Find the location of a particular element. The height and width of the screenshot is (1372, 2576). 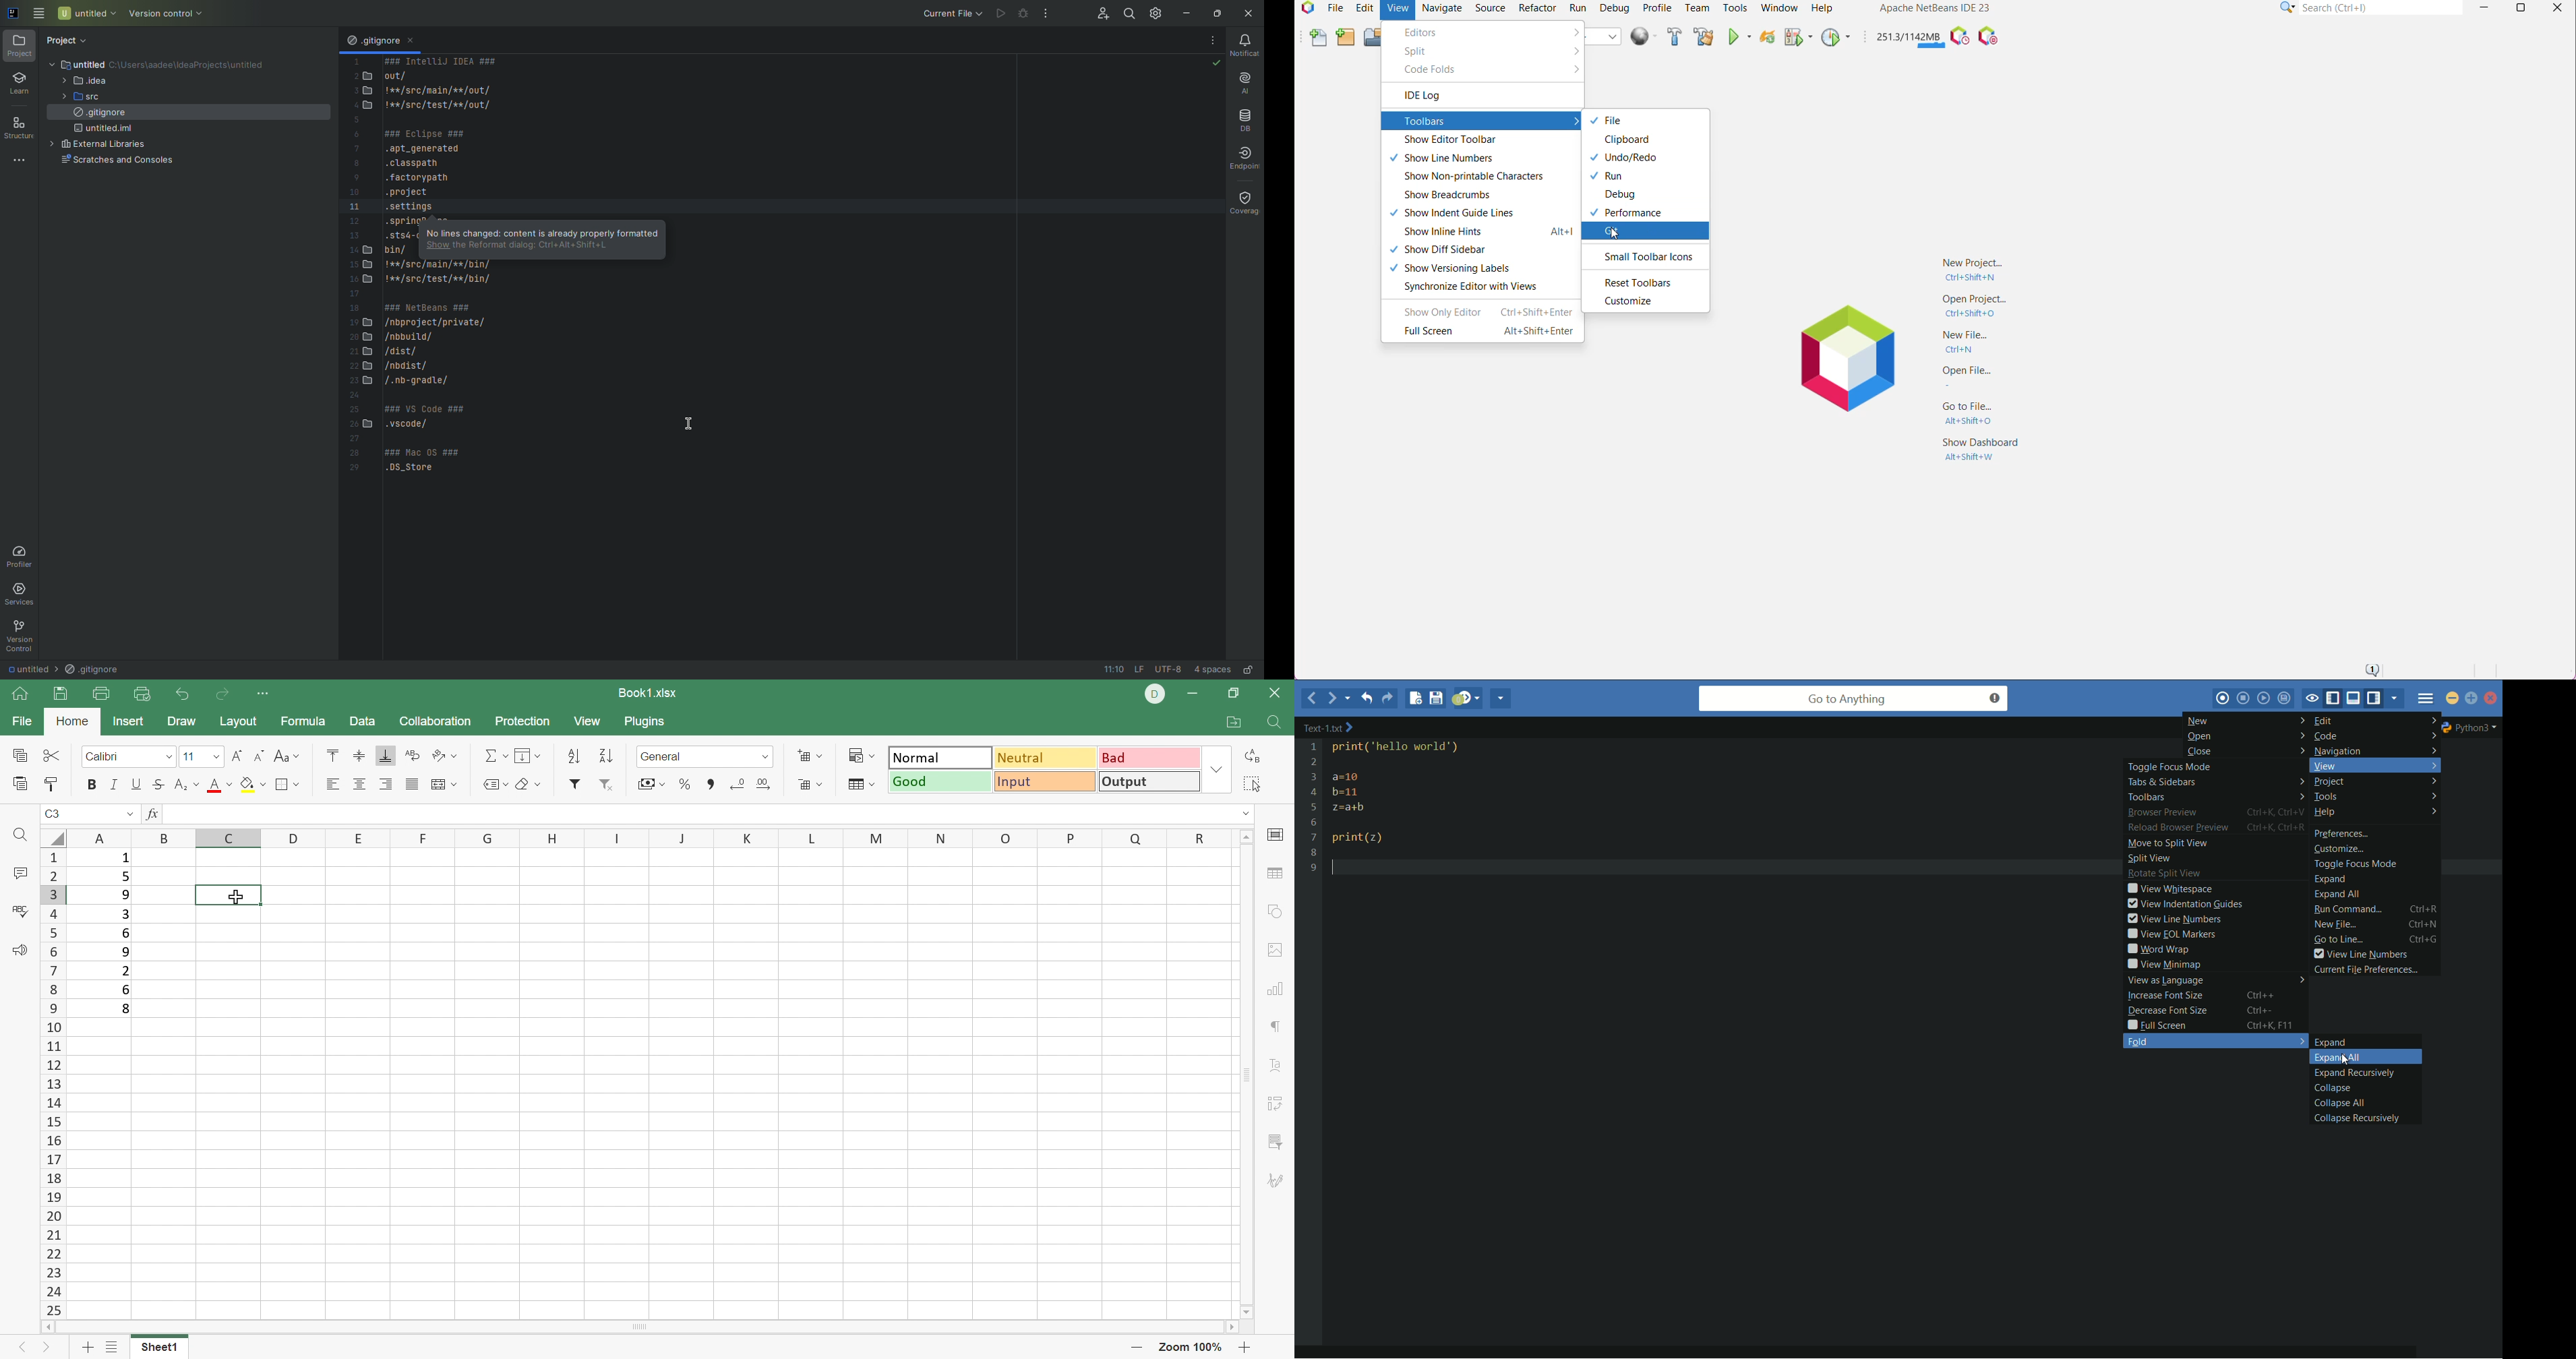

Accounting style is located at coordinates (647, 785).